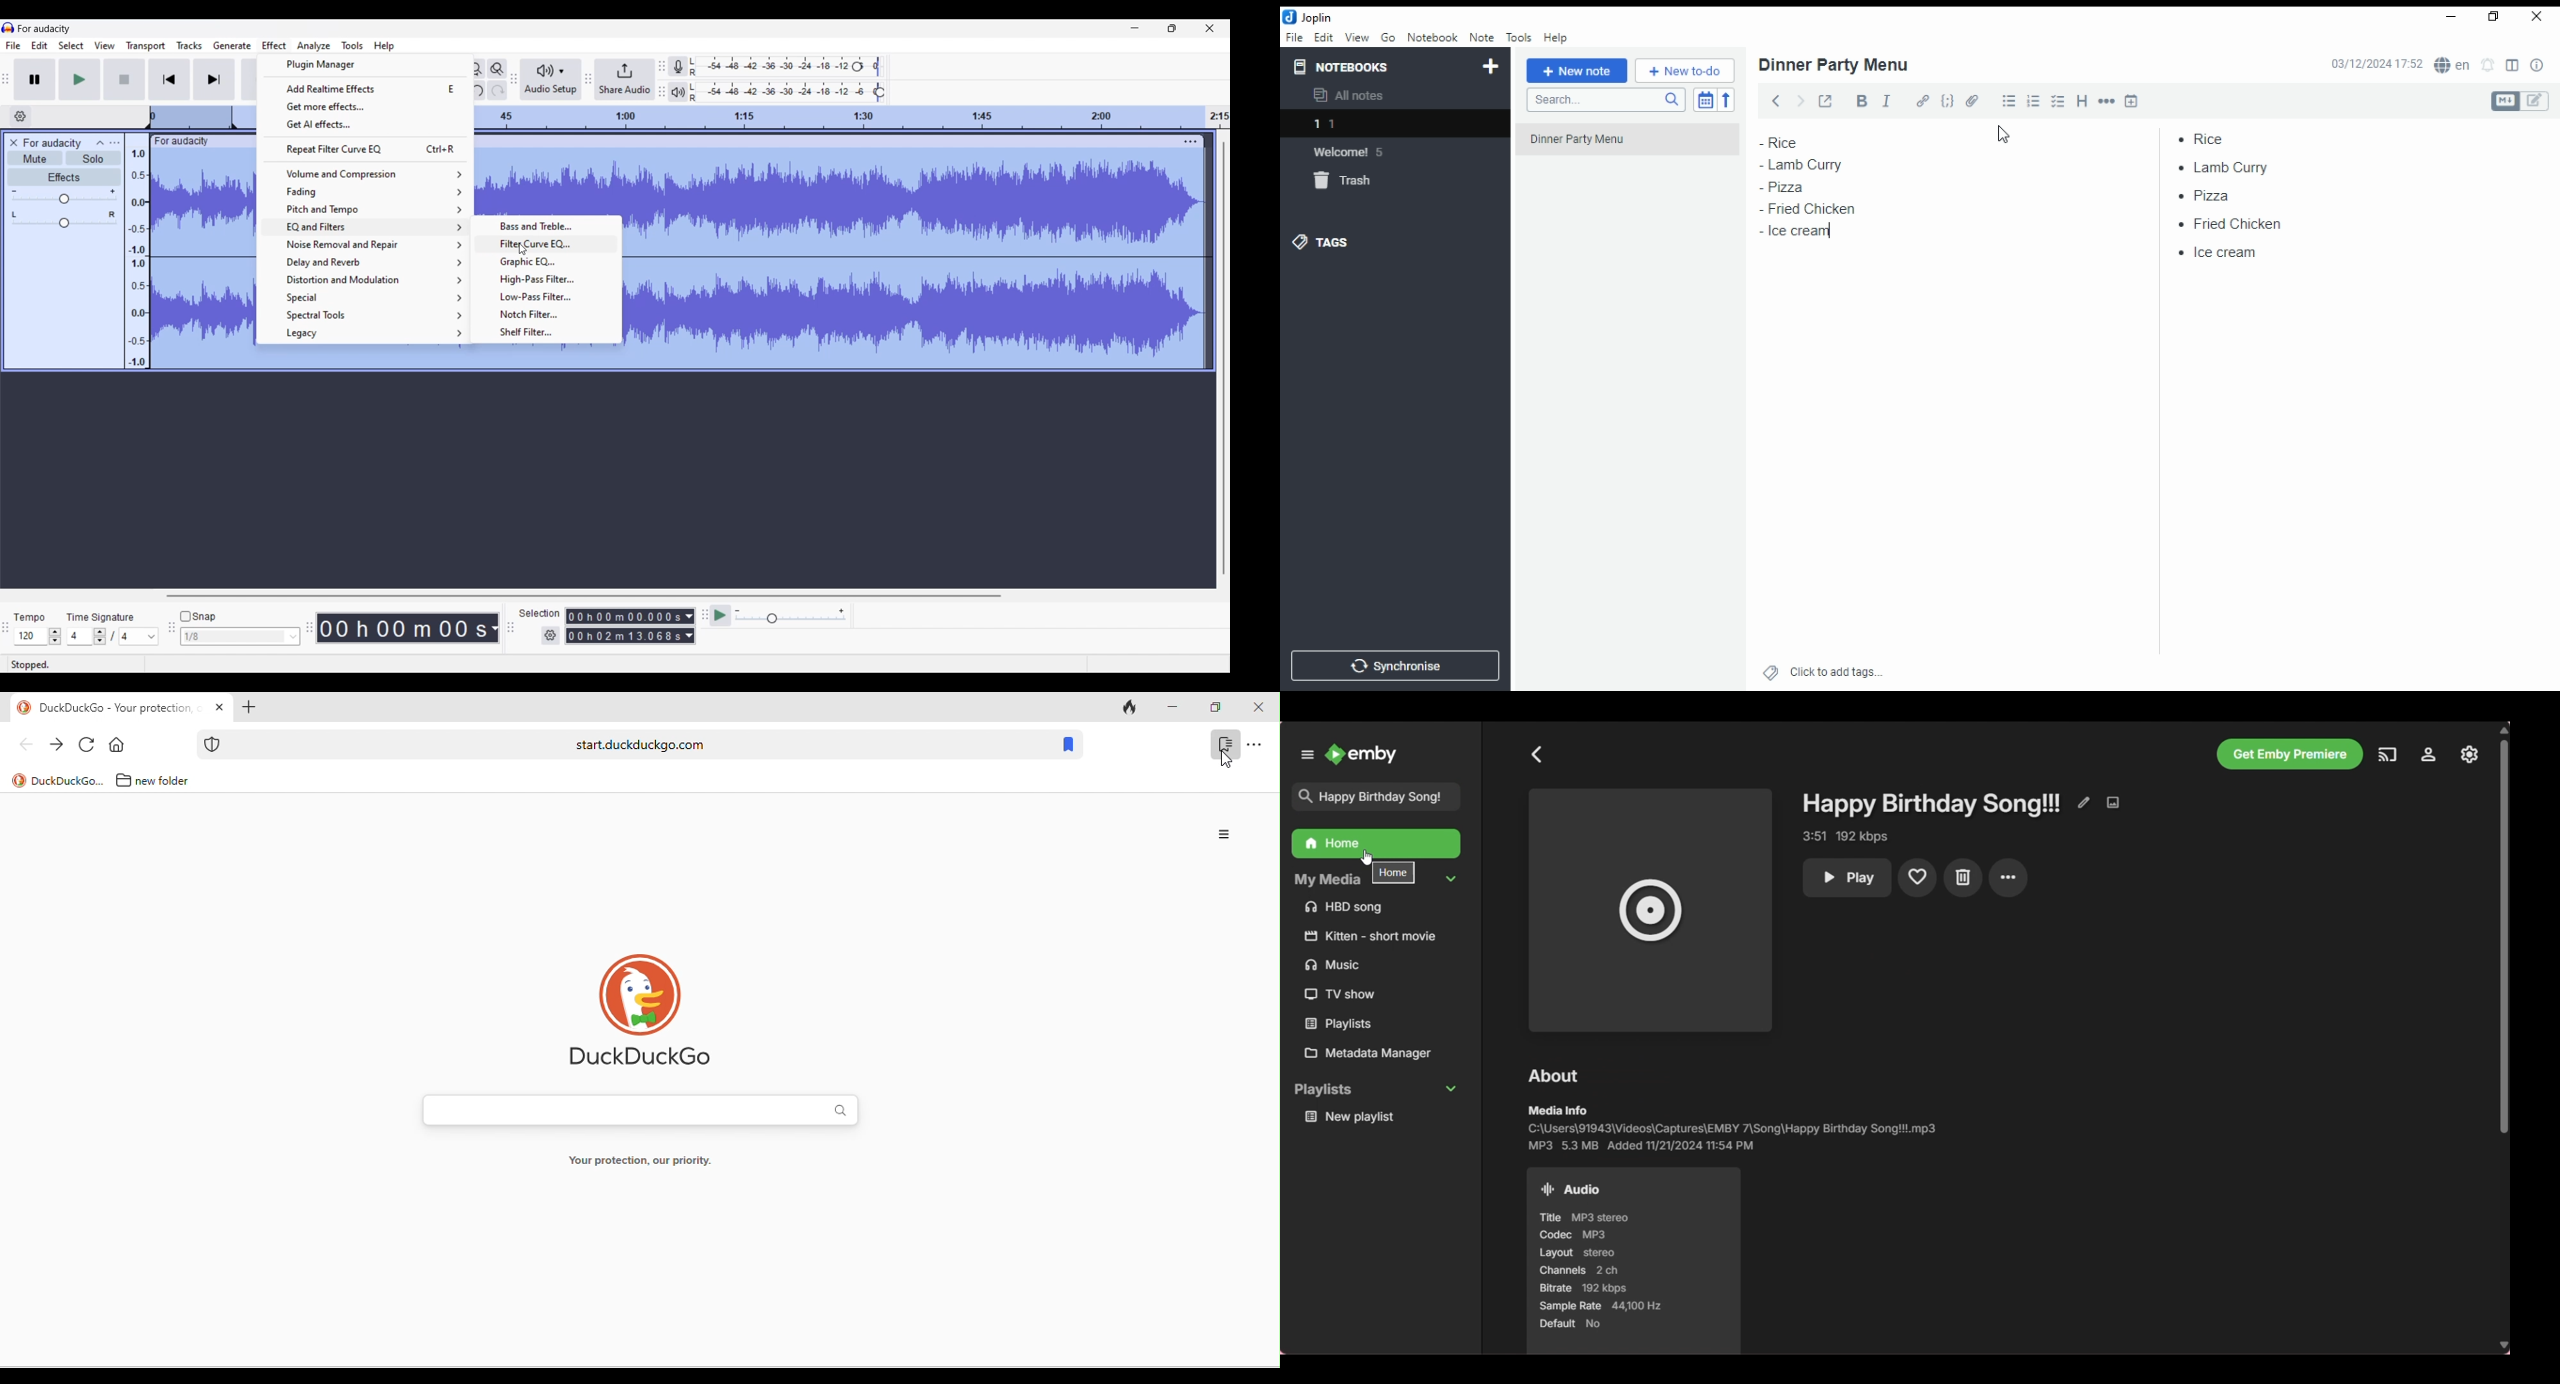 This screenshot has width=2576, height=1400. Describe the element at coordinates (2538, 65) in the screenshot. I see `notes properties` at that location.